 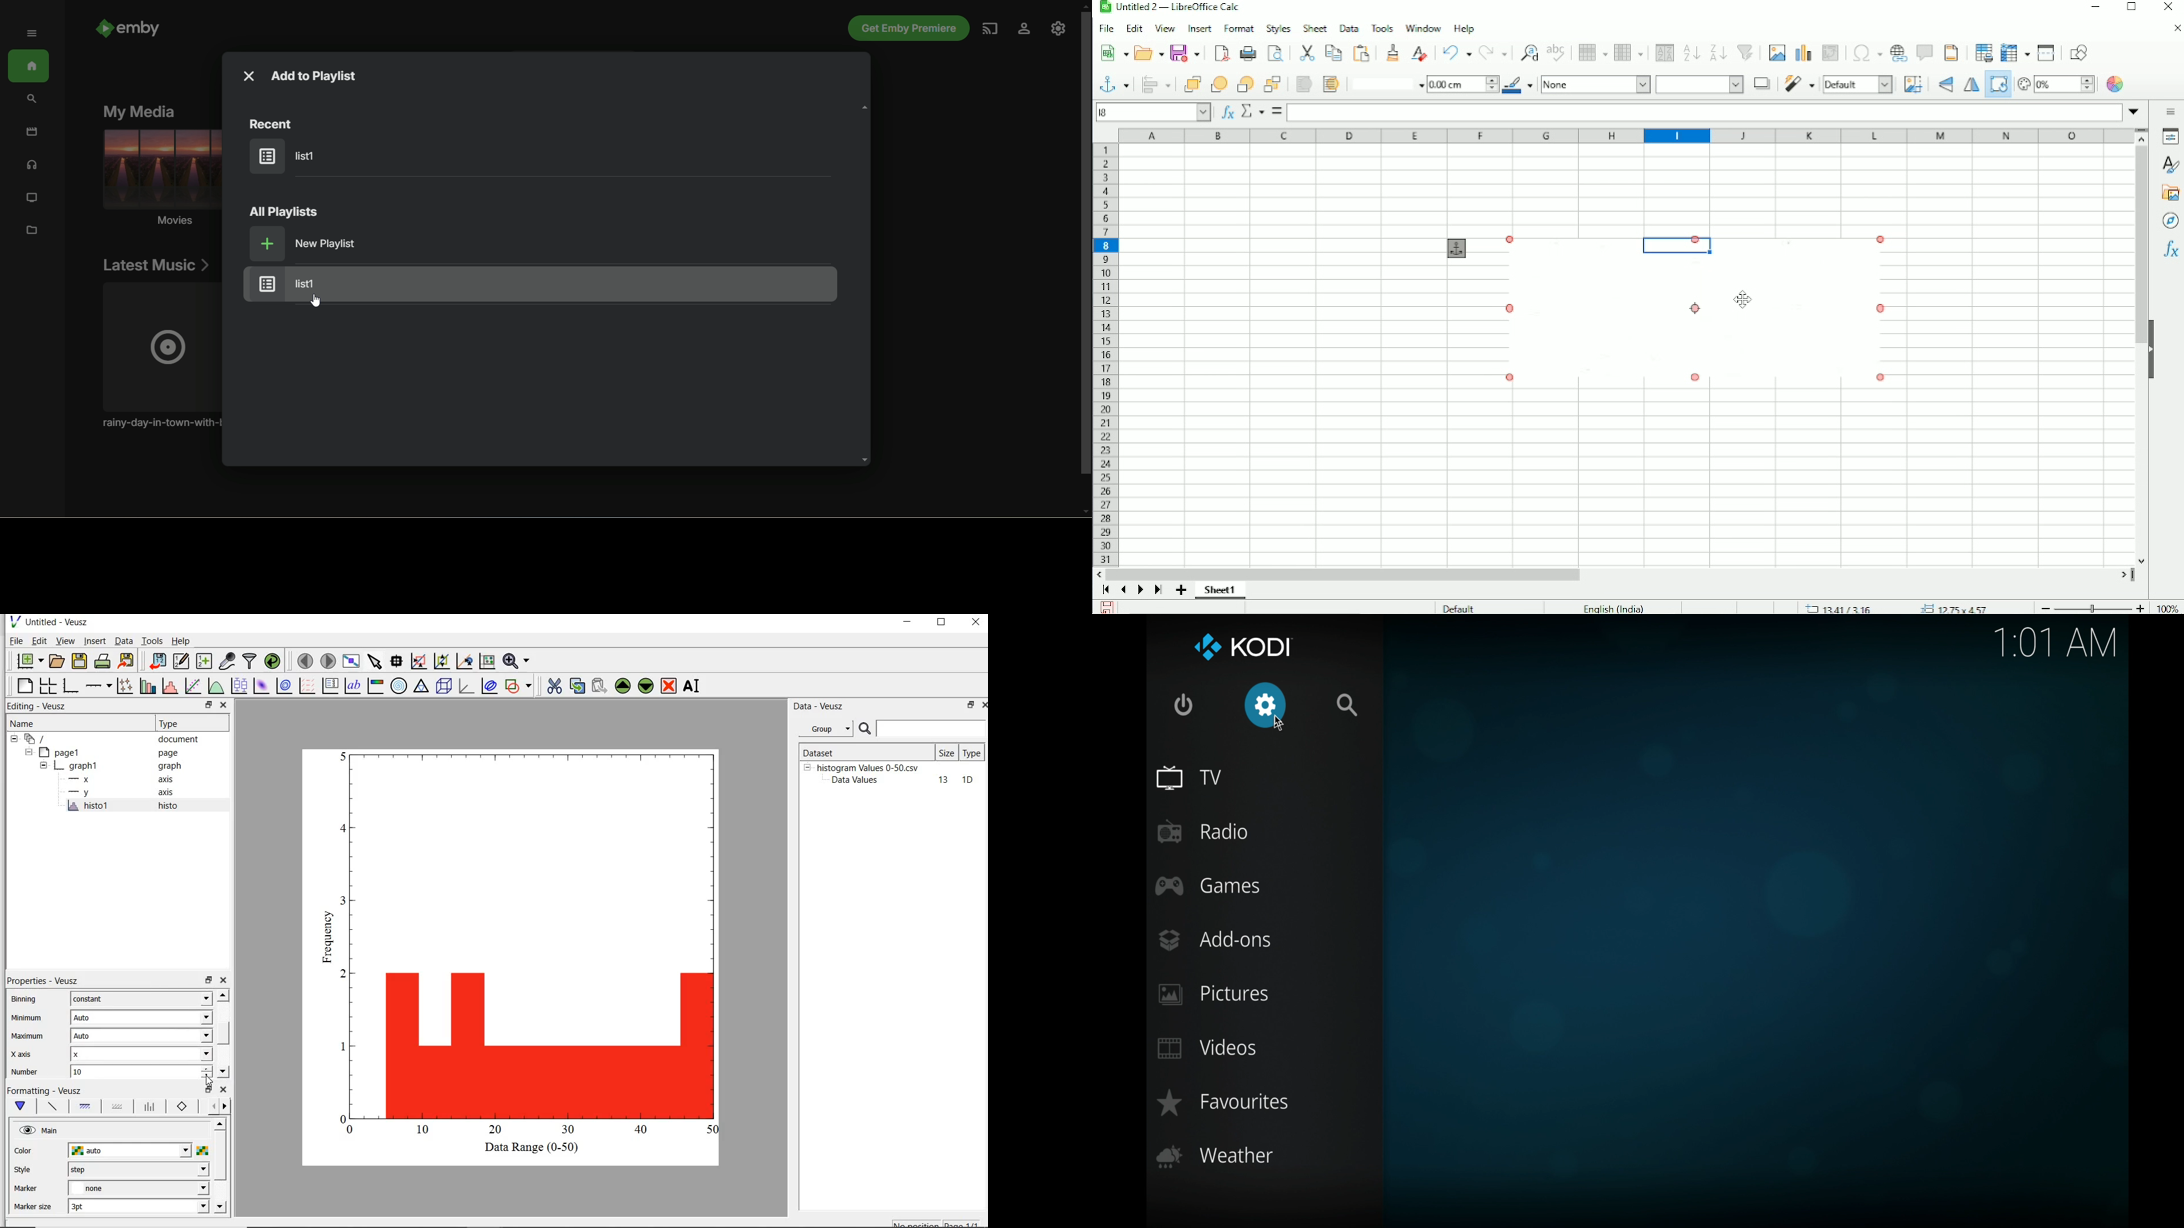 What do you see at coordinates (208, 980) in the screenshot?
I see `restore down` at bounding box center [208, 980].